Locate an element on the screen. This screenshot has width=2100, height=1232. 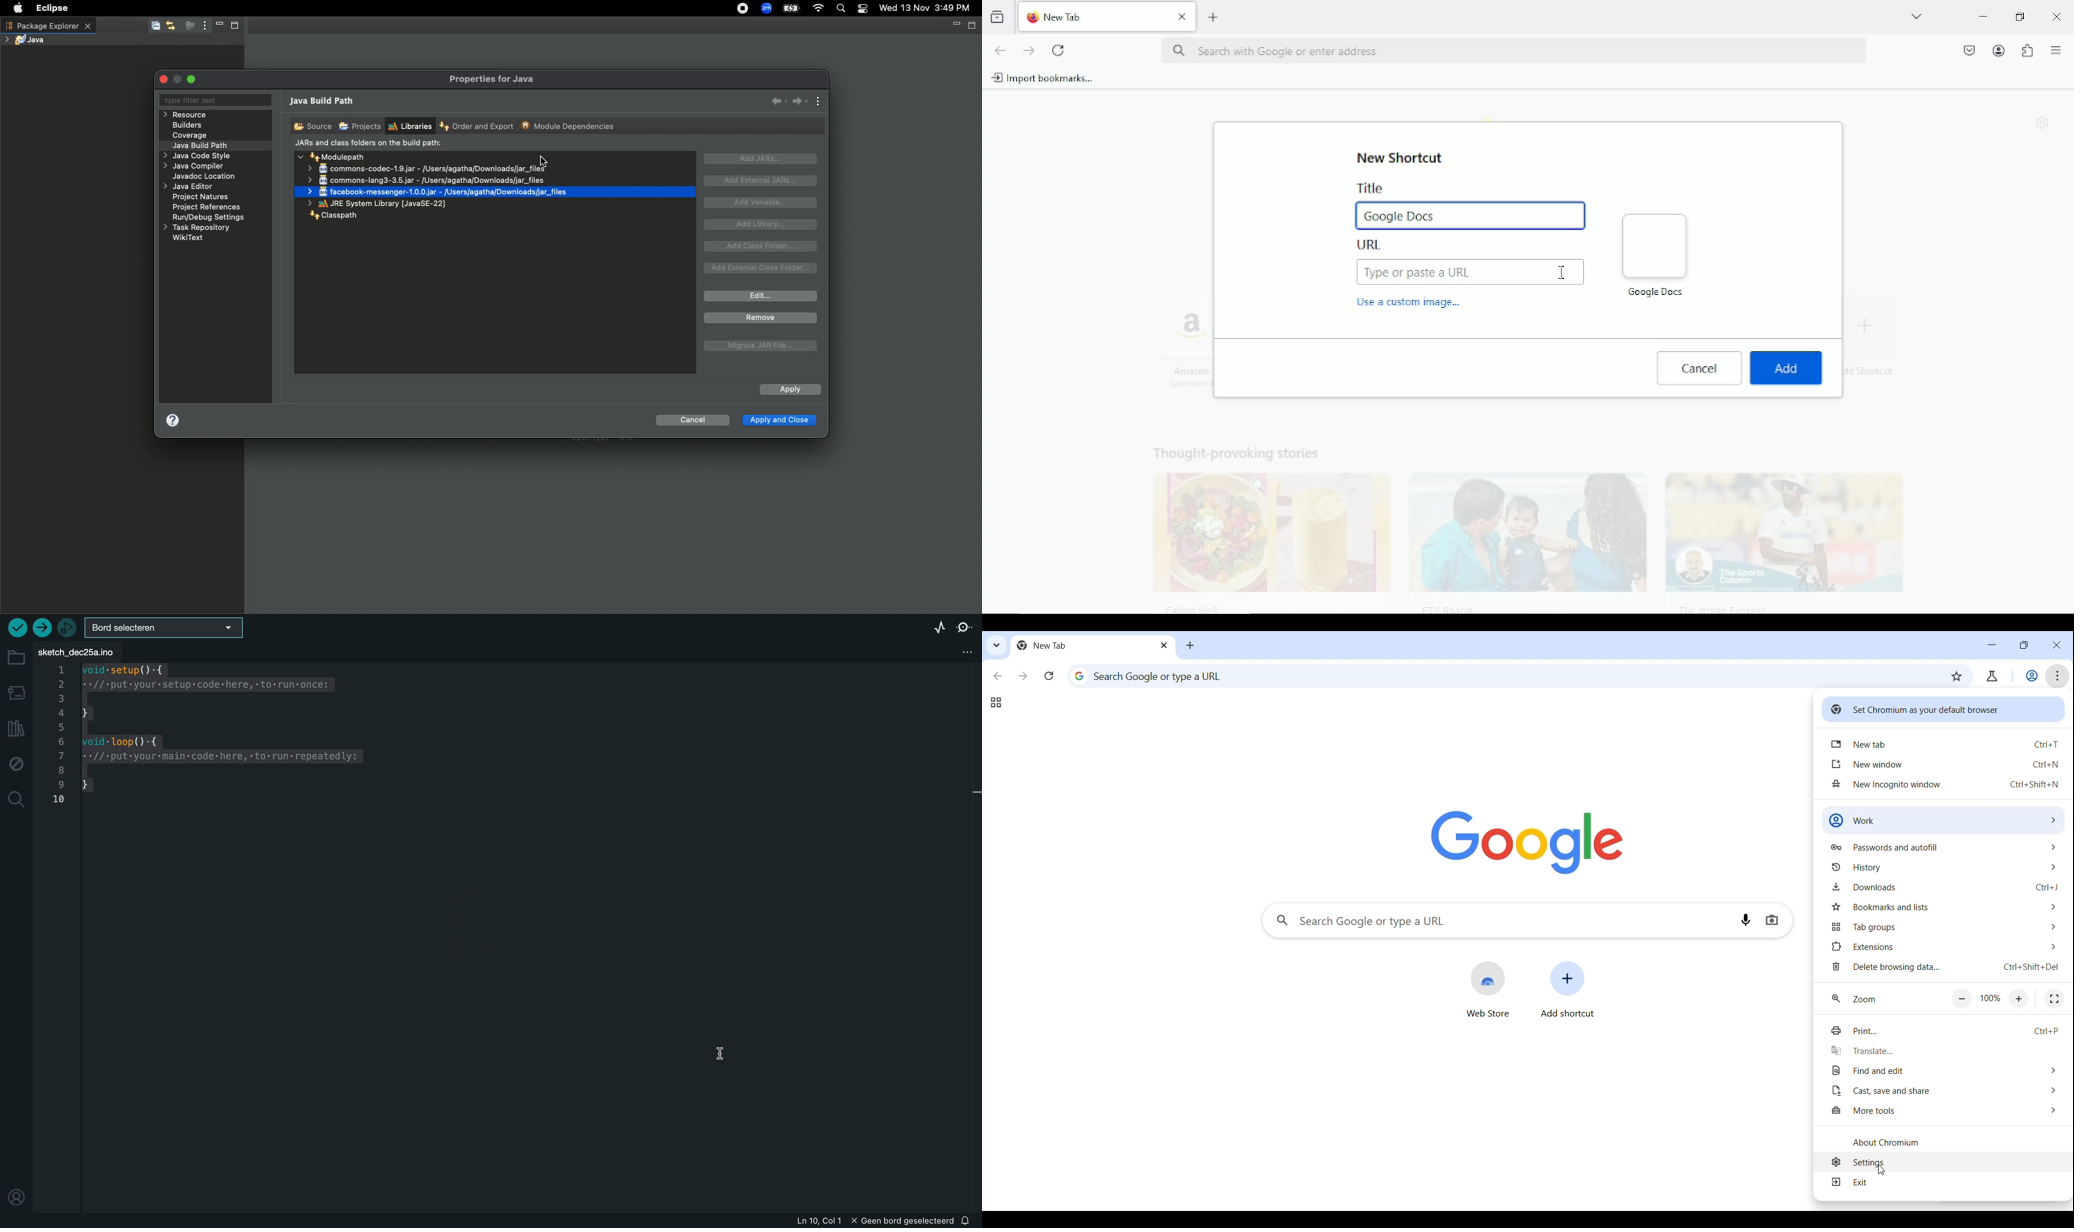
file  infomation is located at coordinates (874, 1222).